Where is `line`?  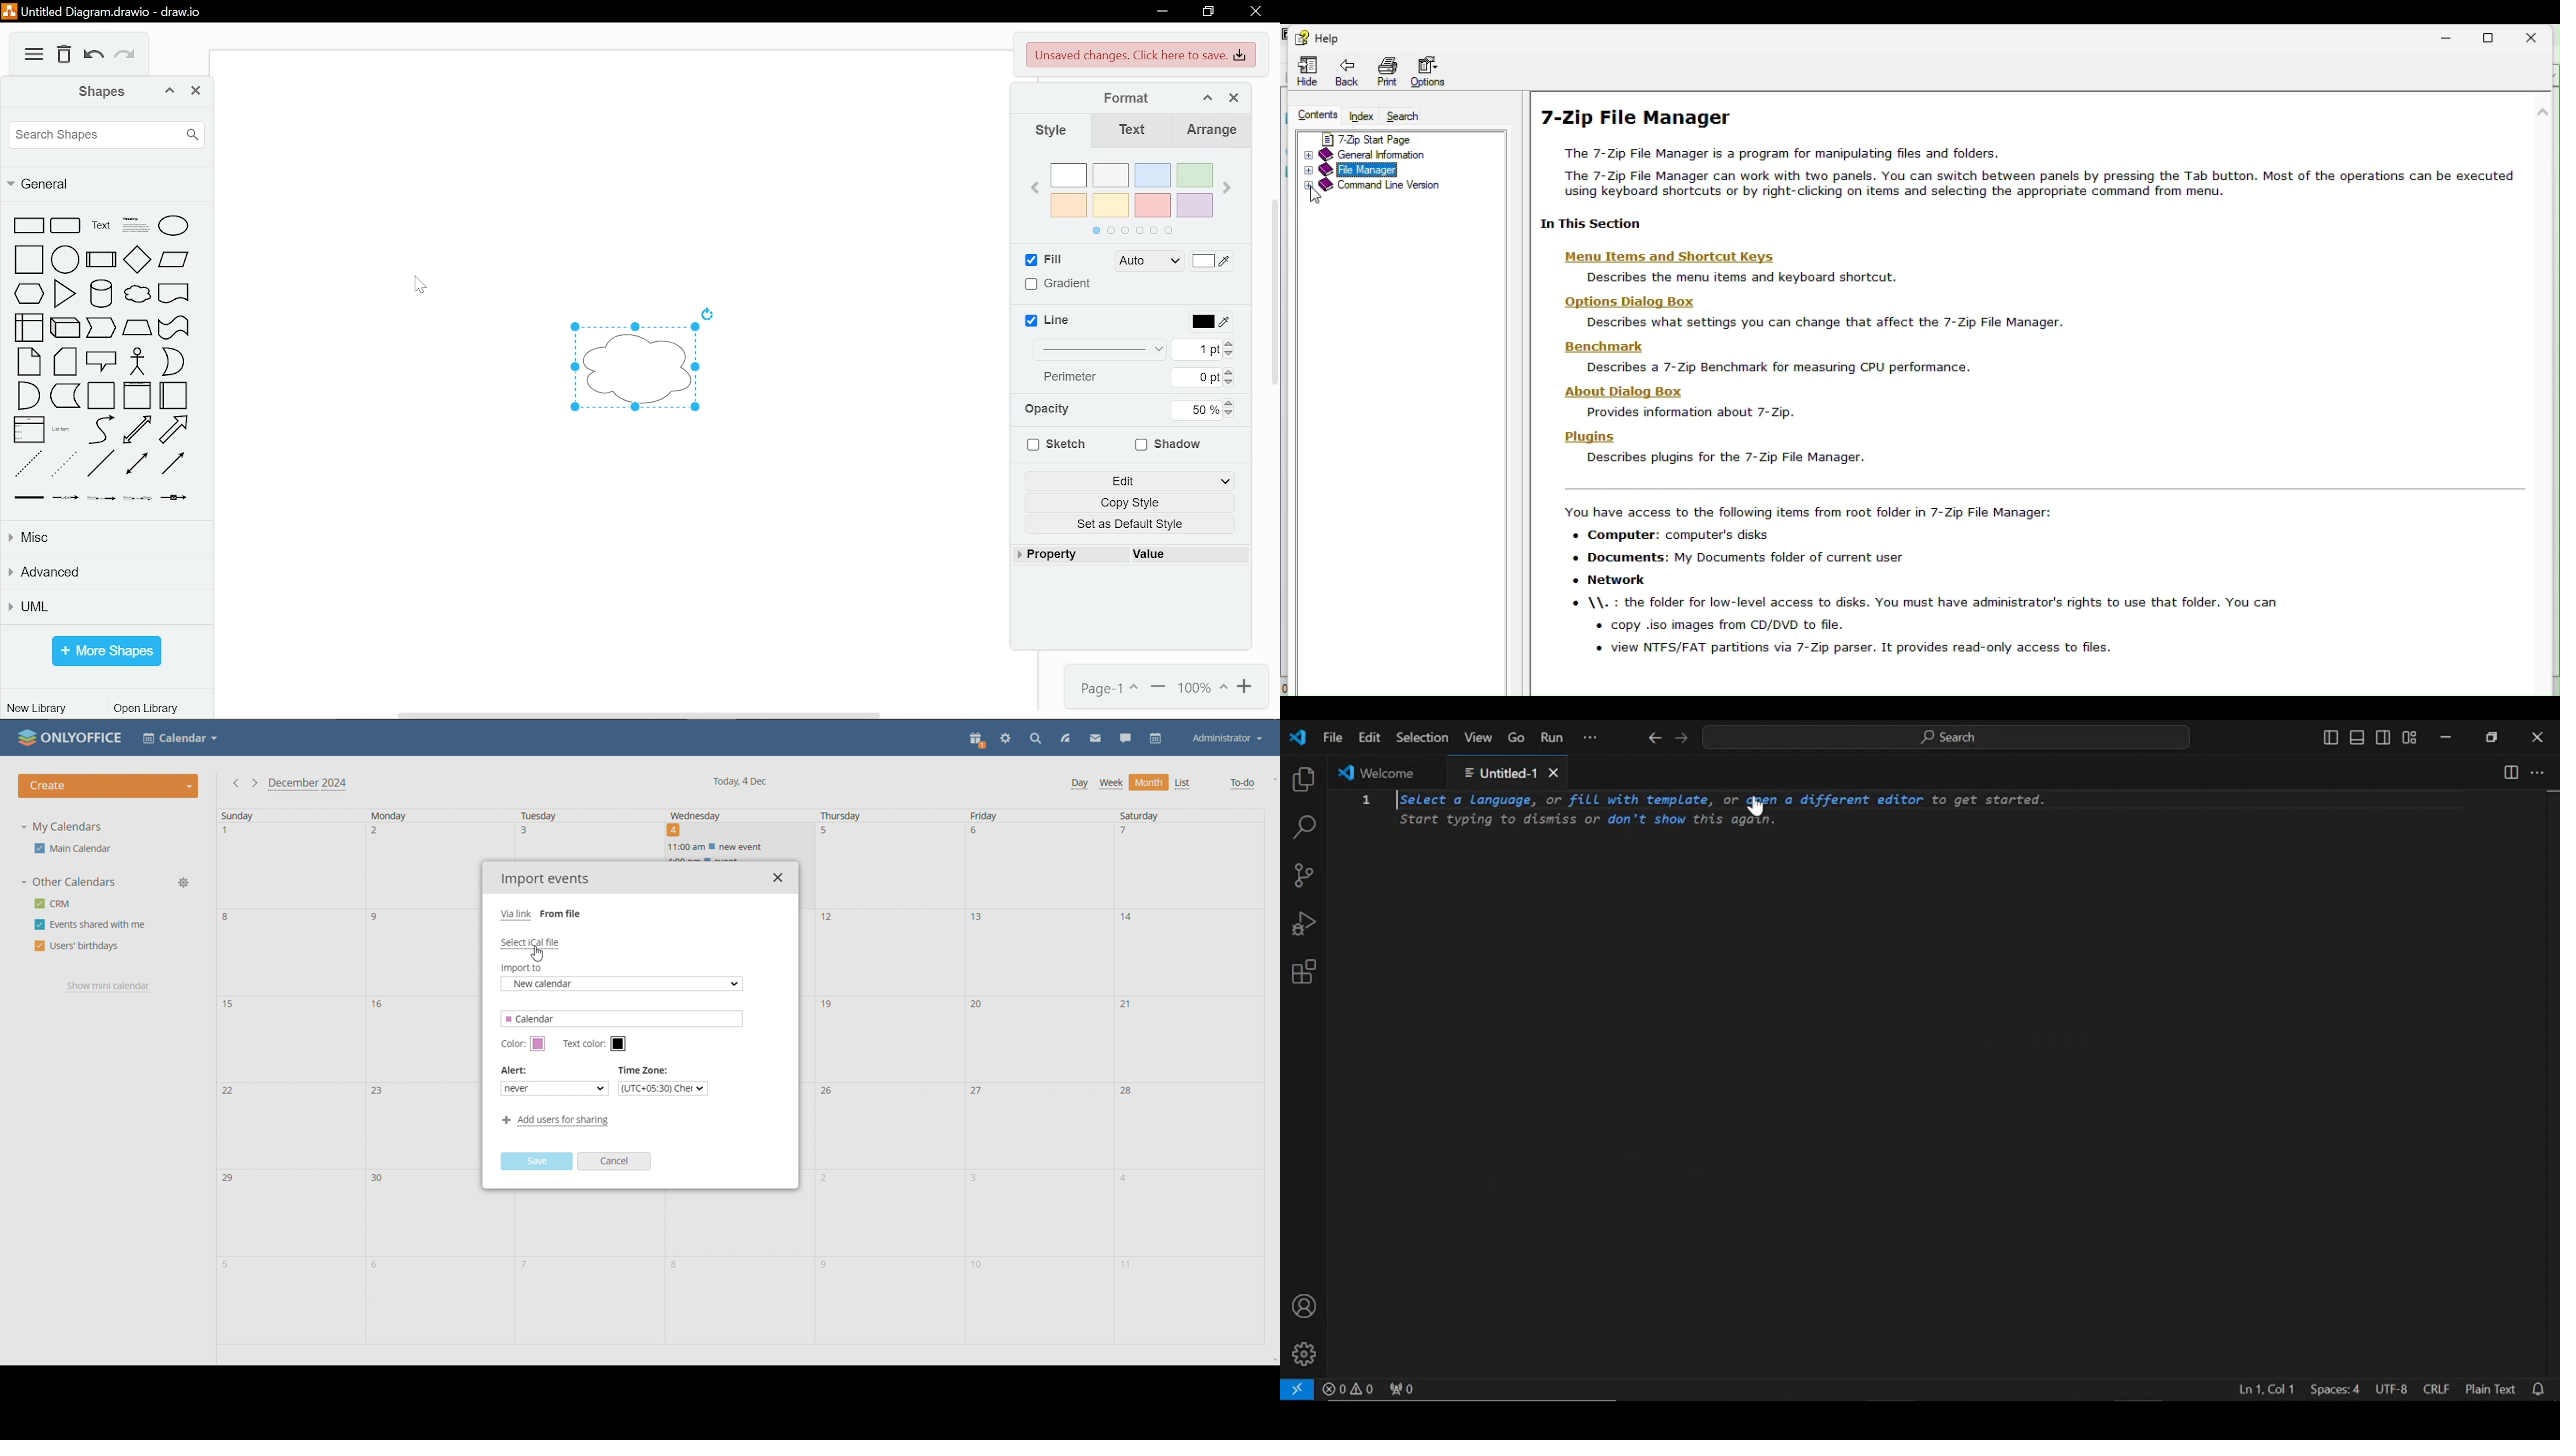
line is located at coordinates (1052, 322).